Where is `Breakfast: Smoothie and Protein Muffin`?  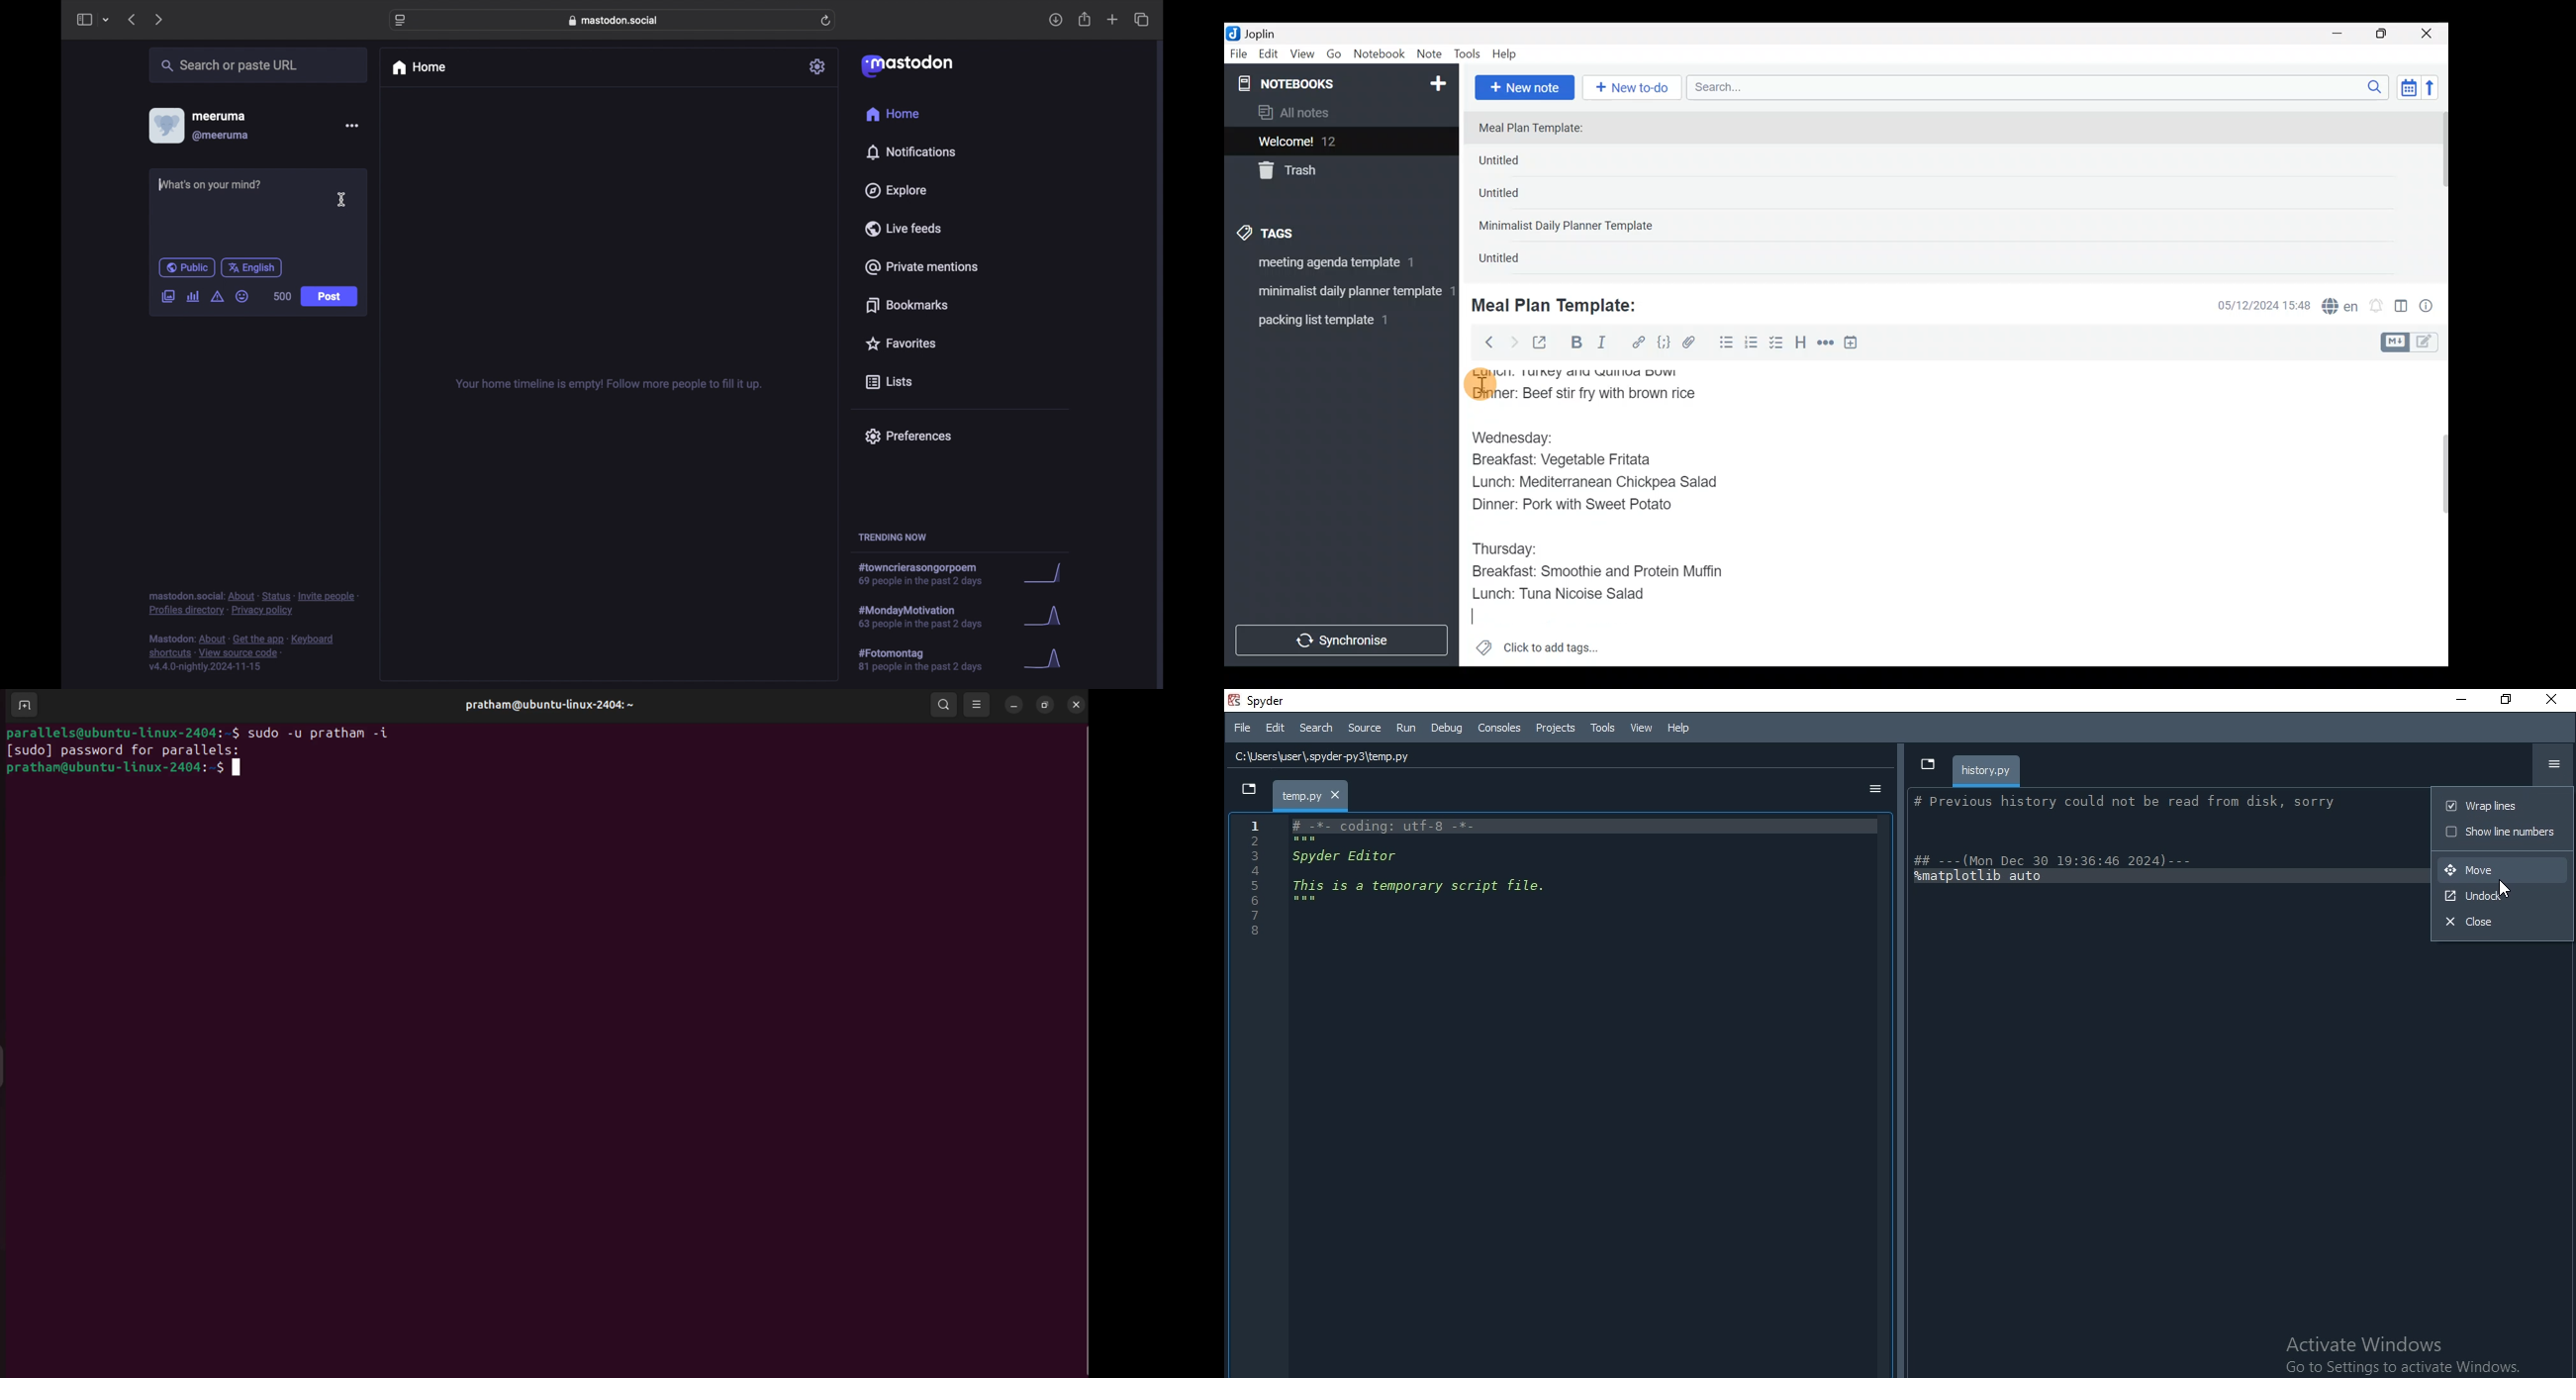 Breakfast: Smoothie and Protein Muffin is located at coordinates (1594, 570).